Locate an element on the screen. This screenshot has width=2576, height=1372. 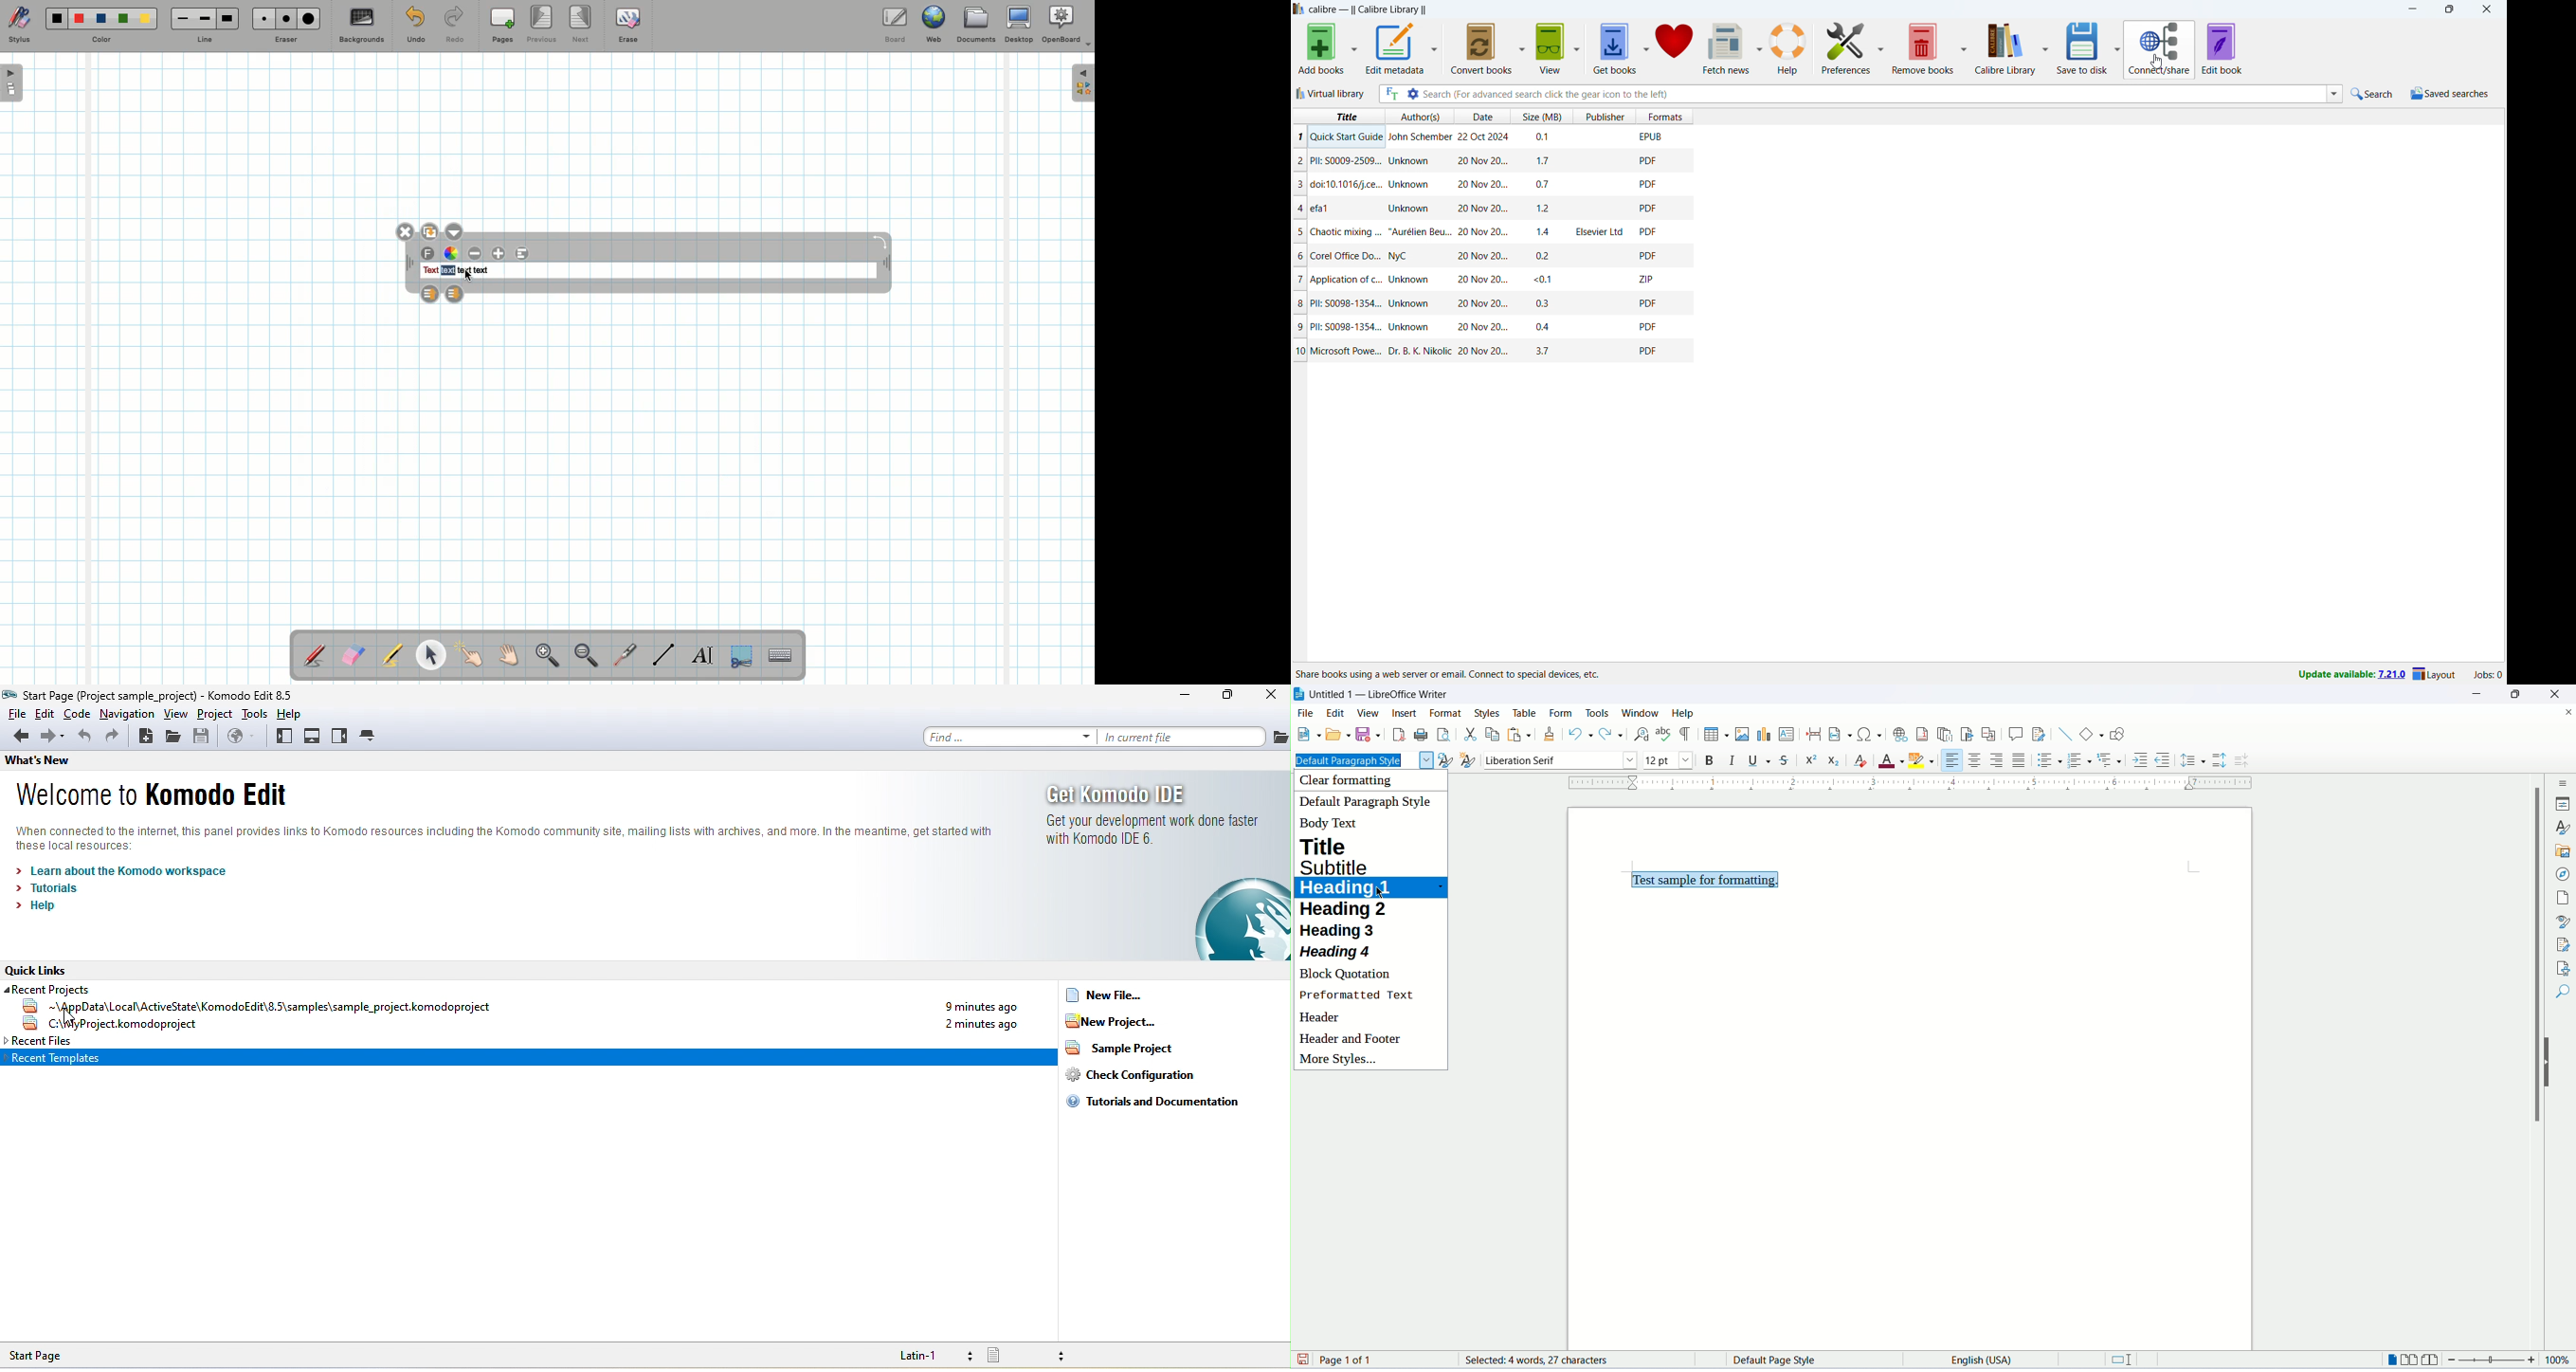
heading 1 is located at coordinates (1369, 887).